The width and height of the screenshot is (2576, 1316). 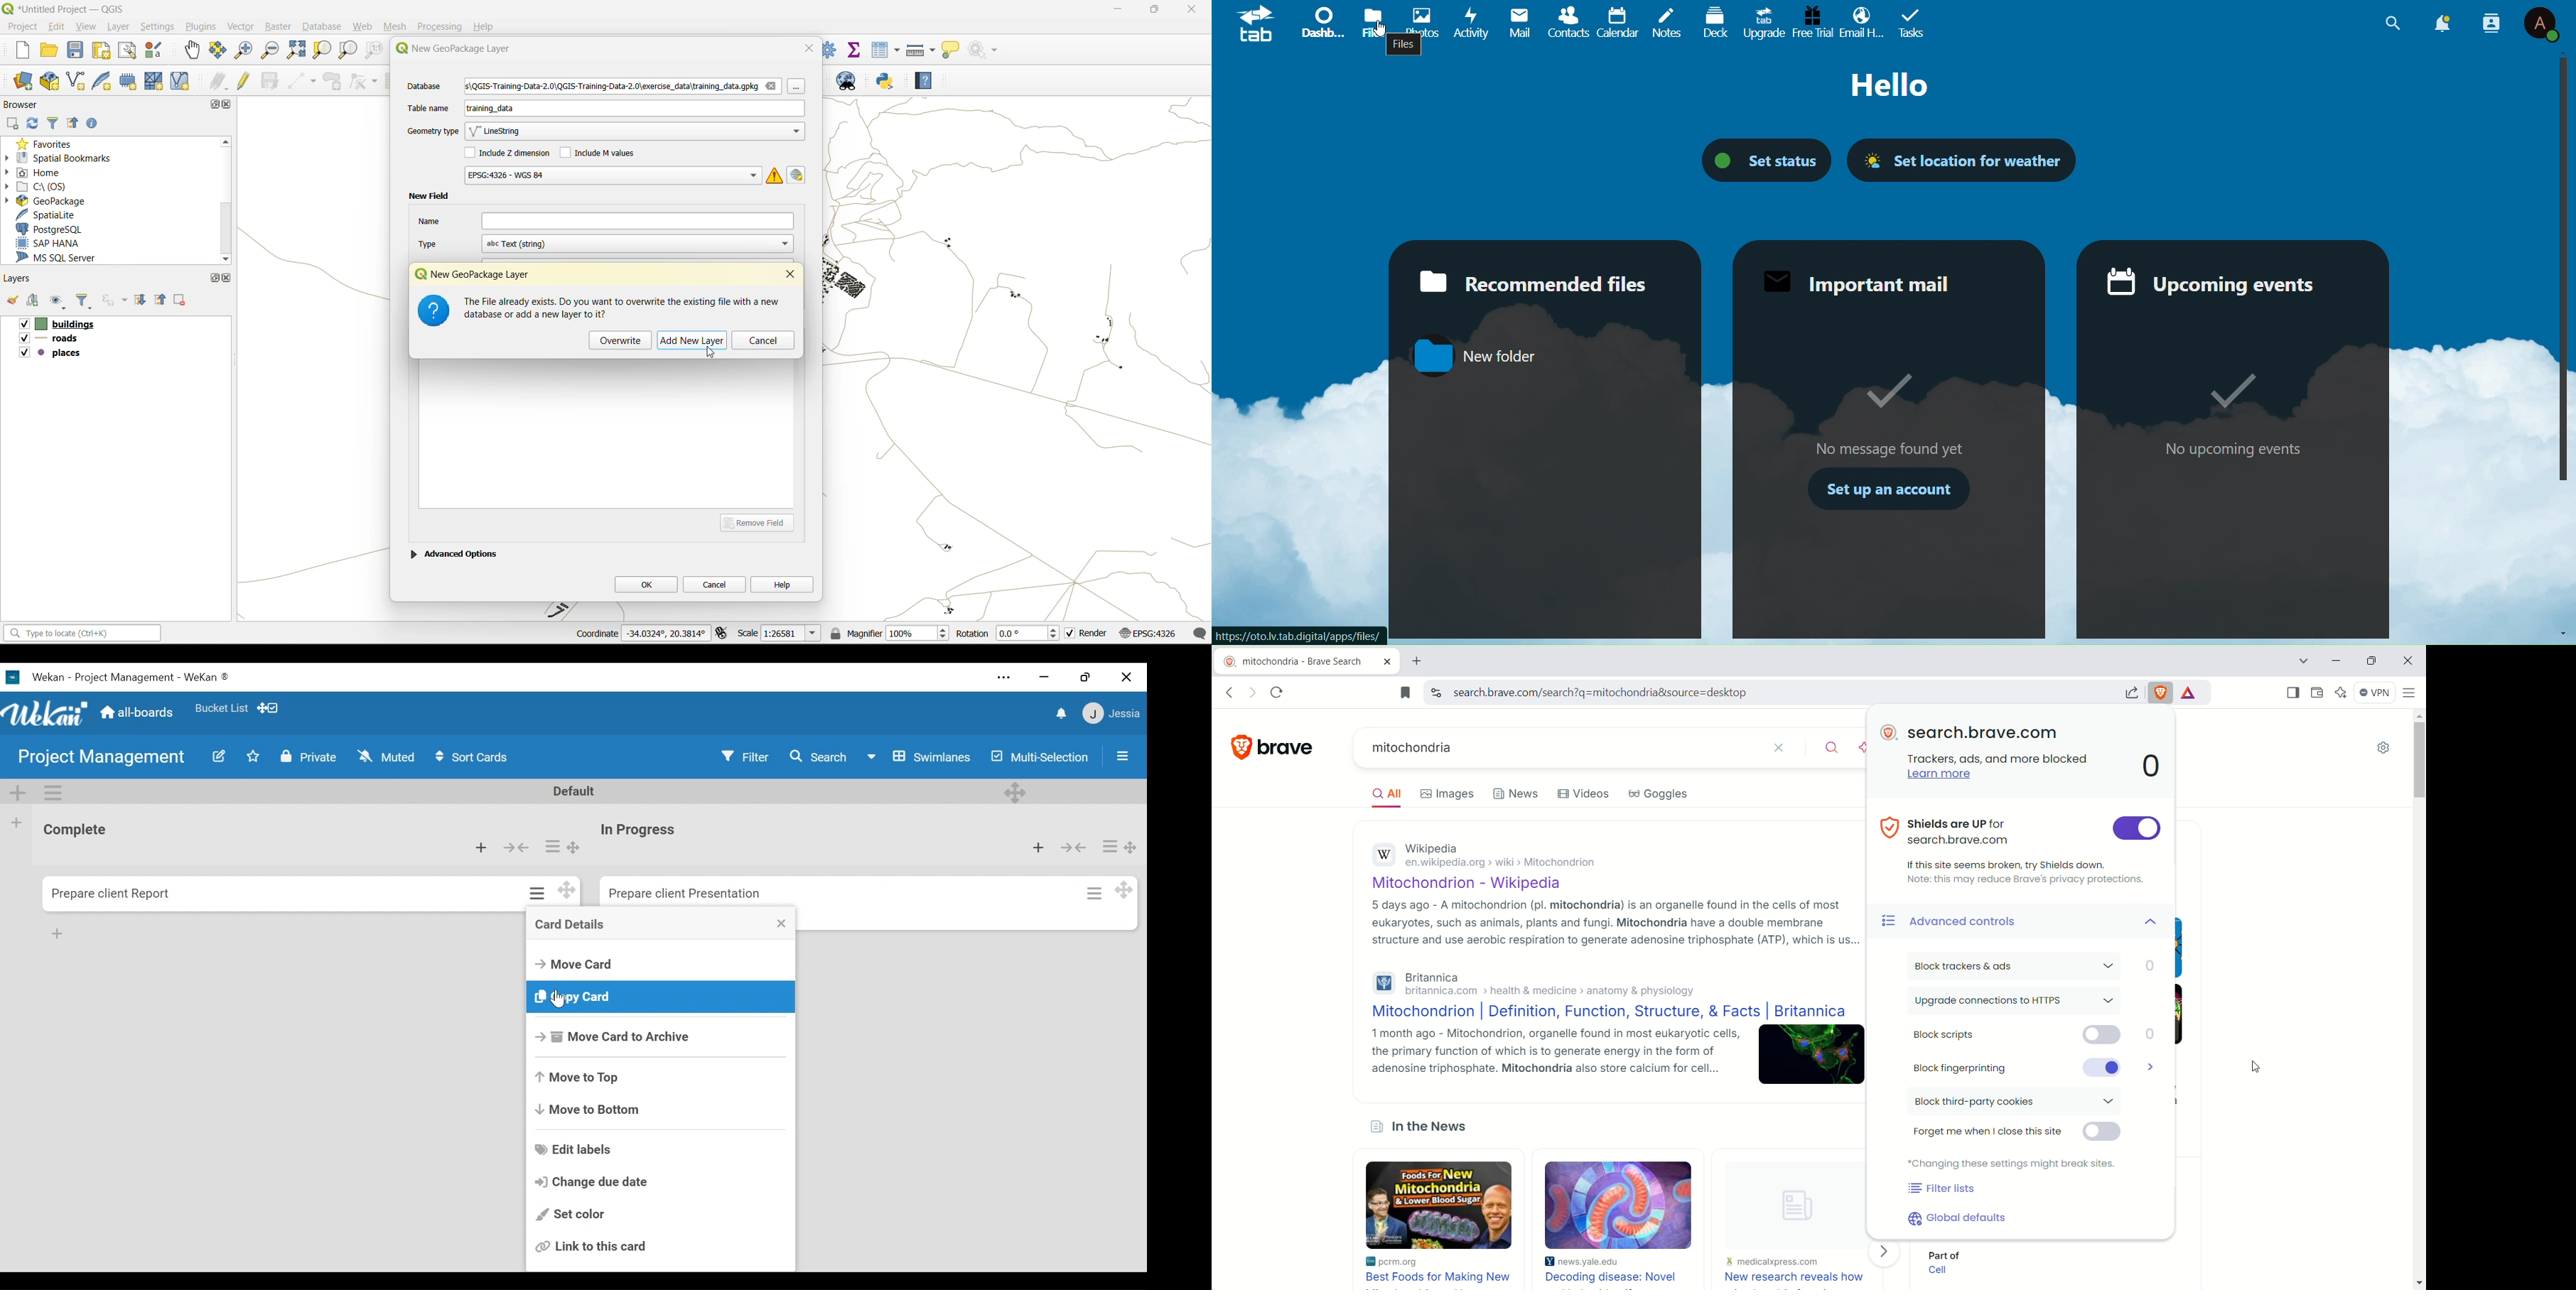 What do you see at coordinates (2037, 1036) in the screenshot?
I see `block scripts` at bounding box center [2037, 1036].